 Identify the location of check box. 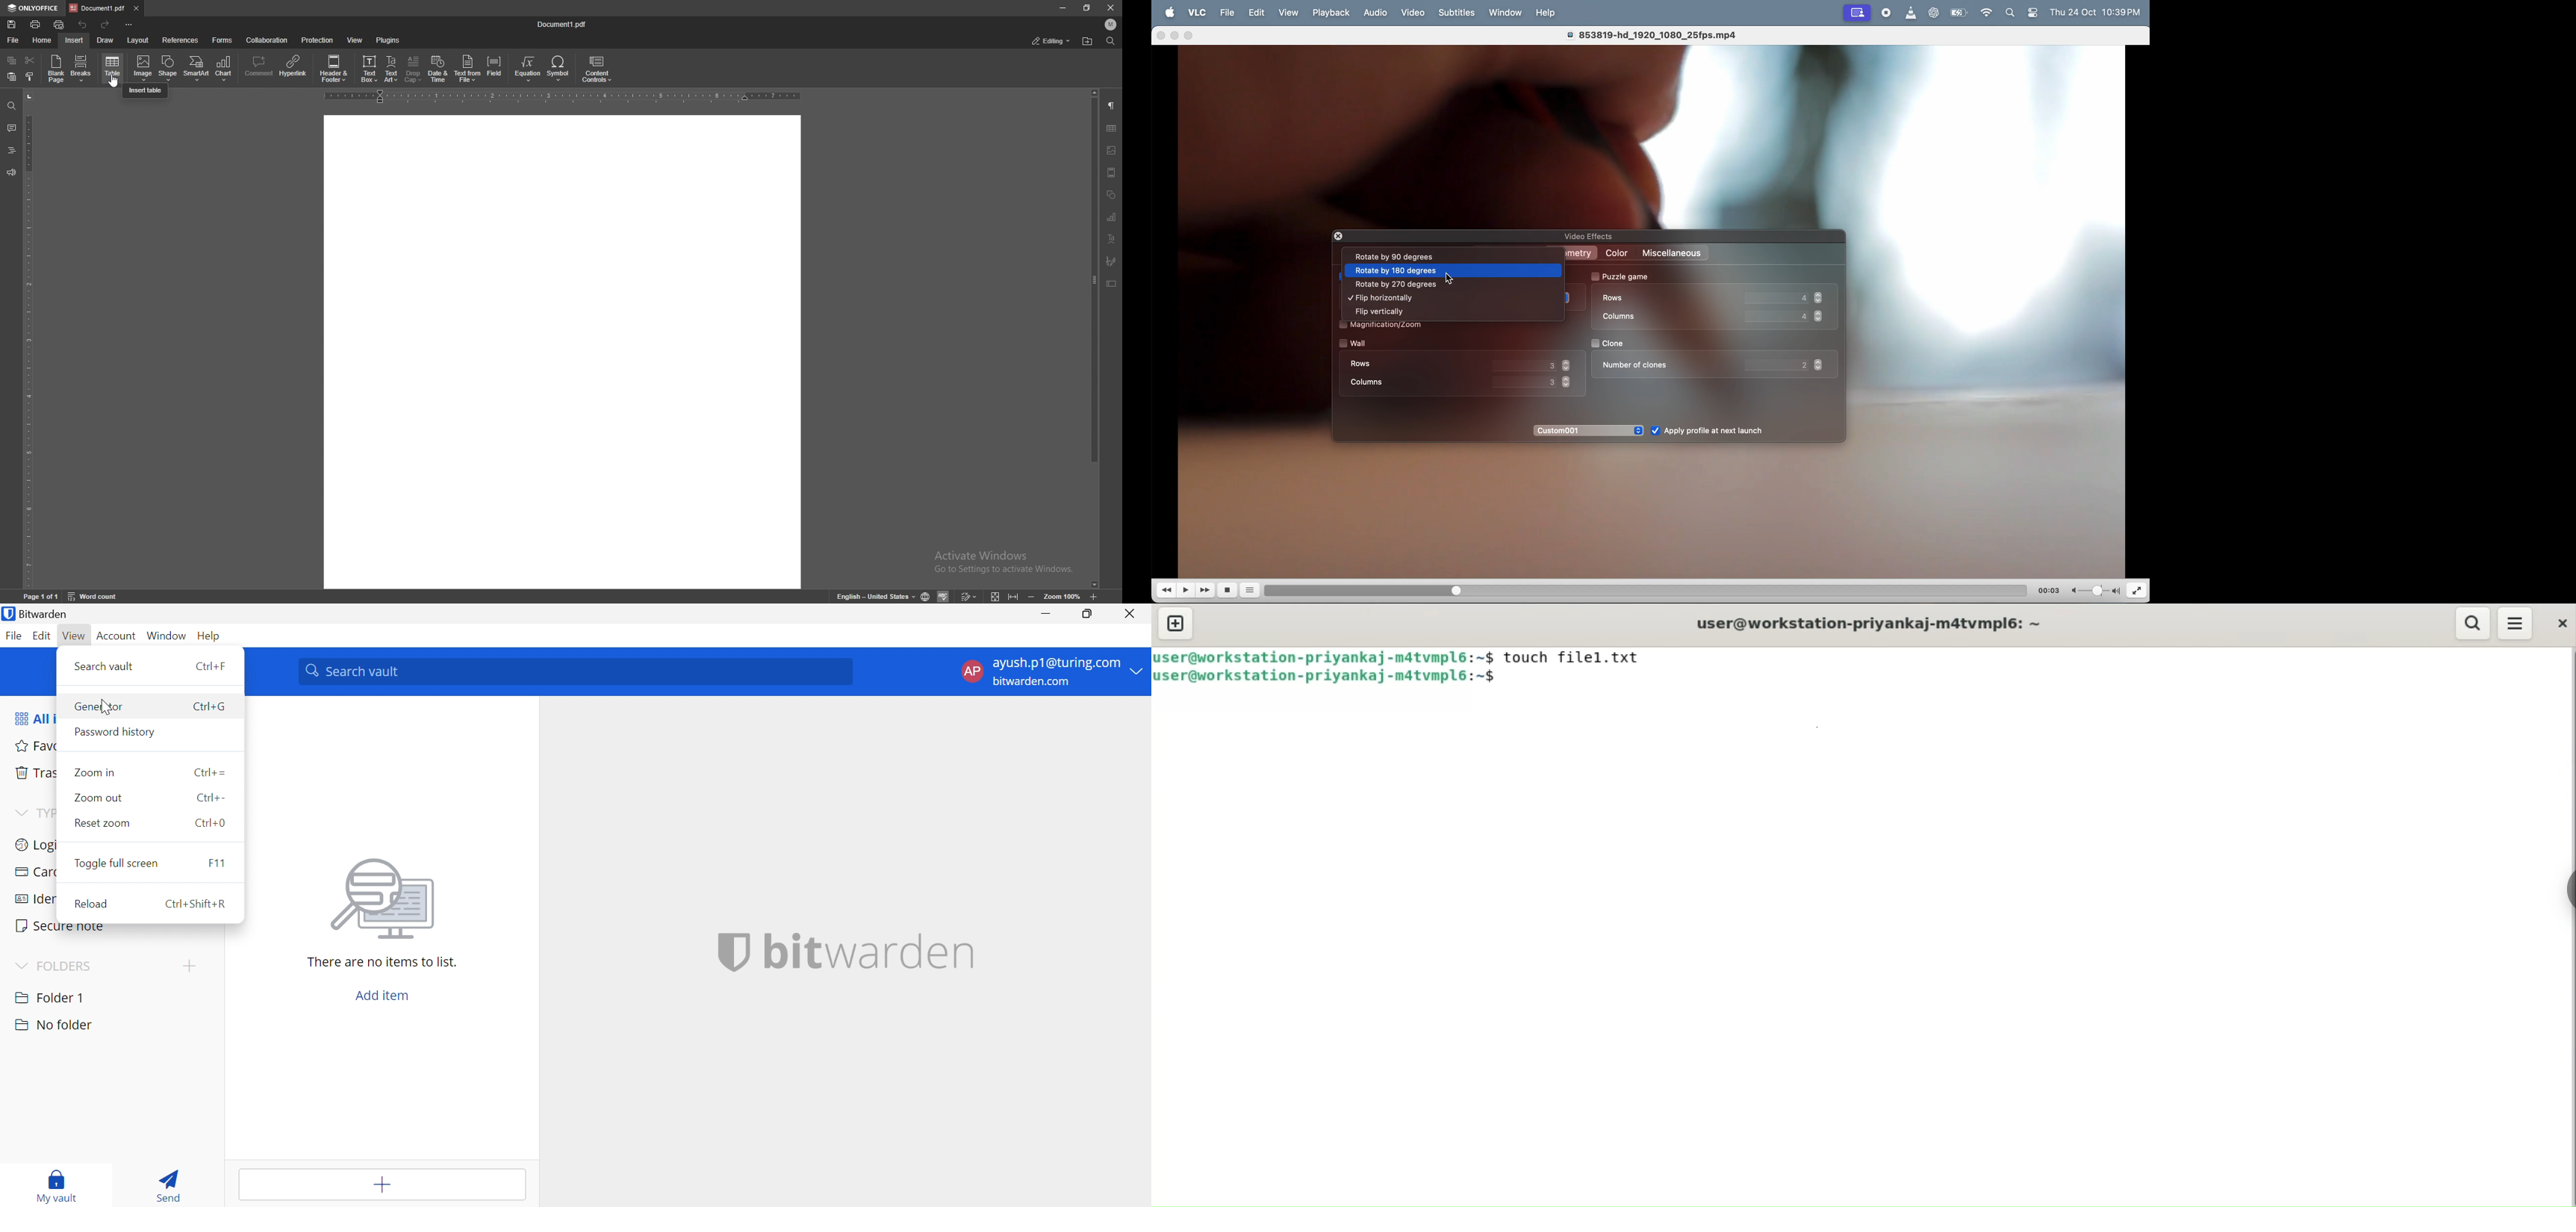
(1655, 431).